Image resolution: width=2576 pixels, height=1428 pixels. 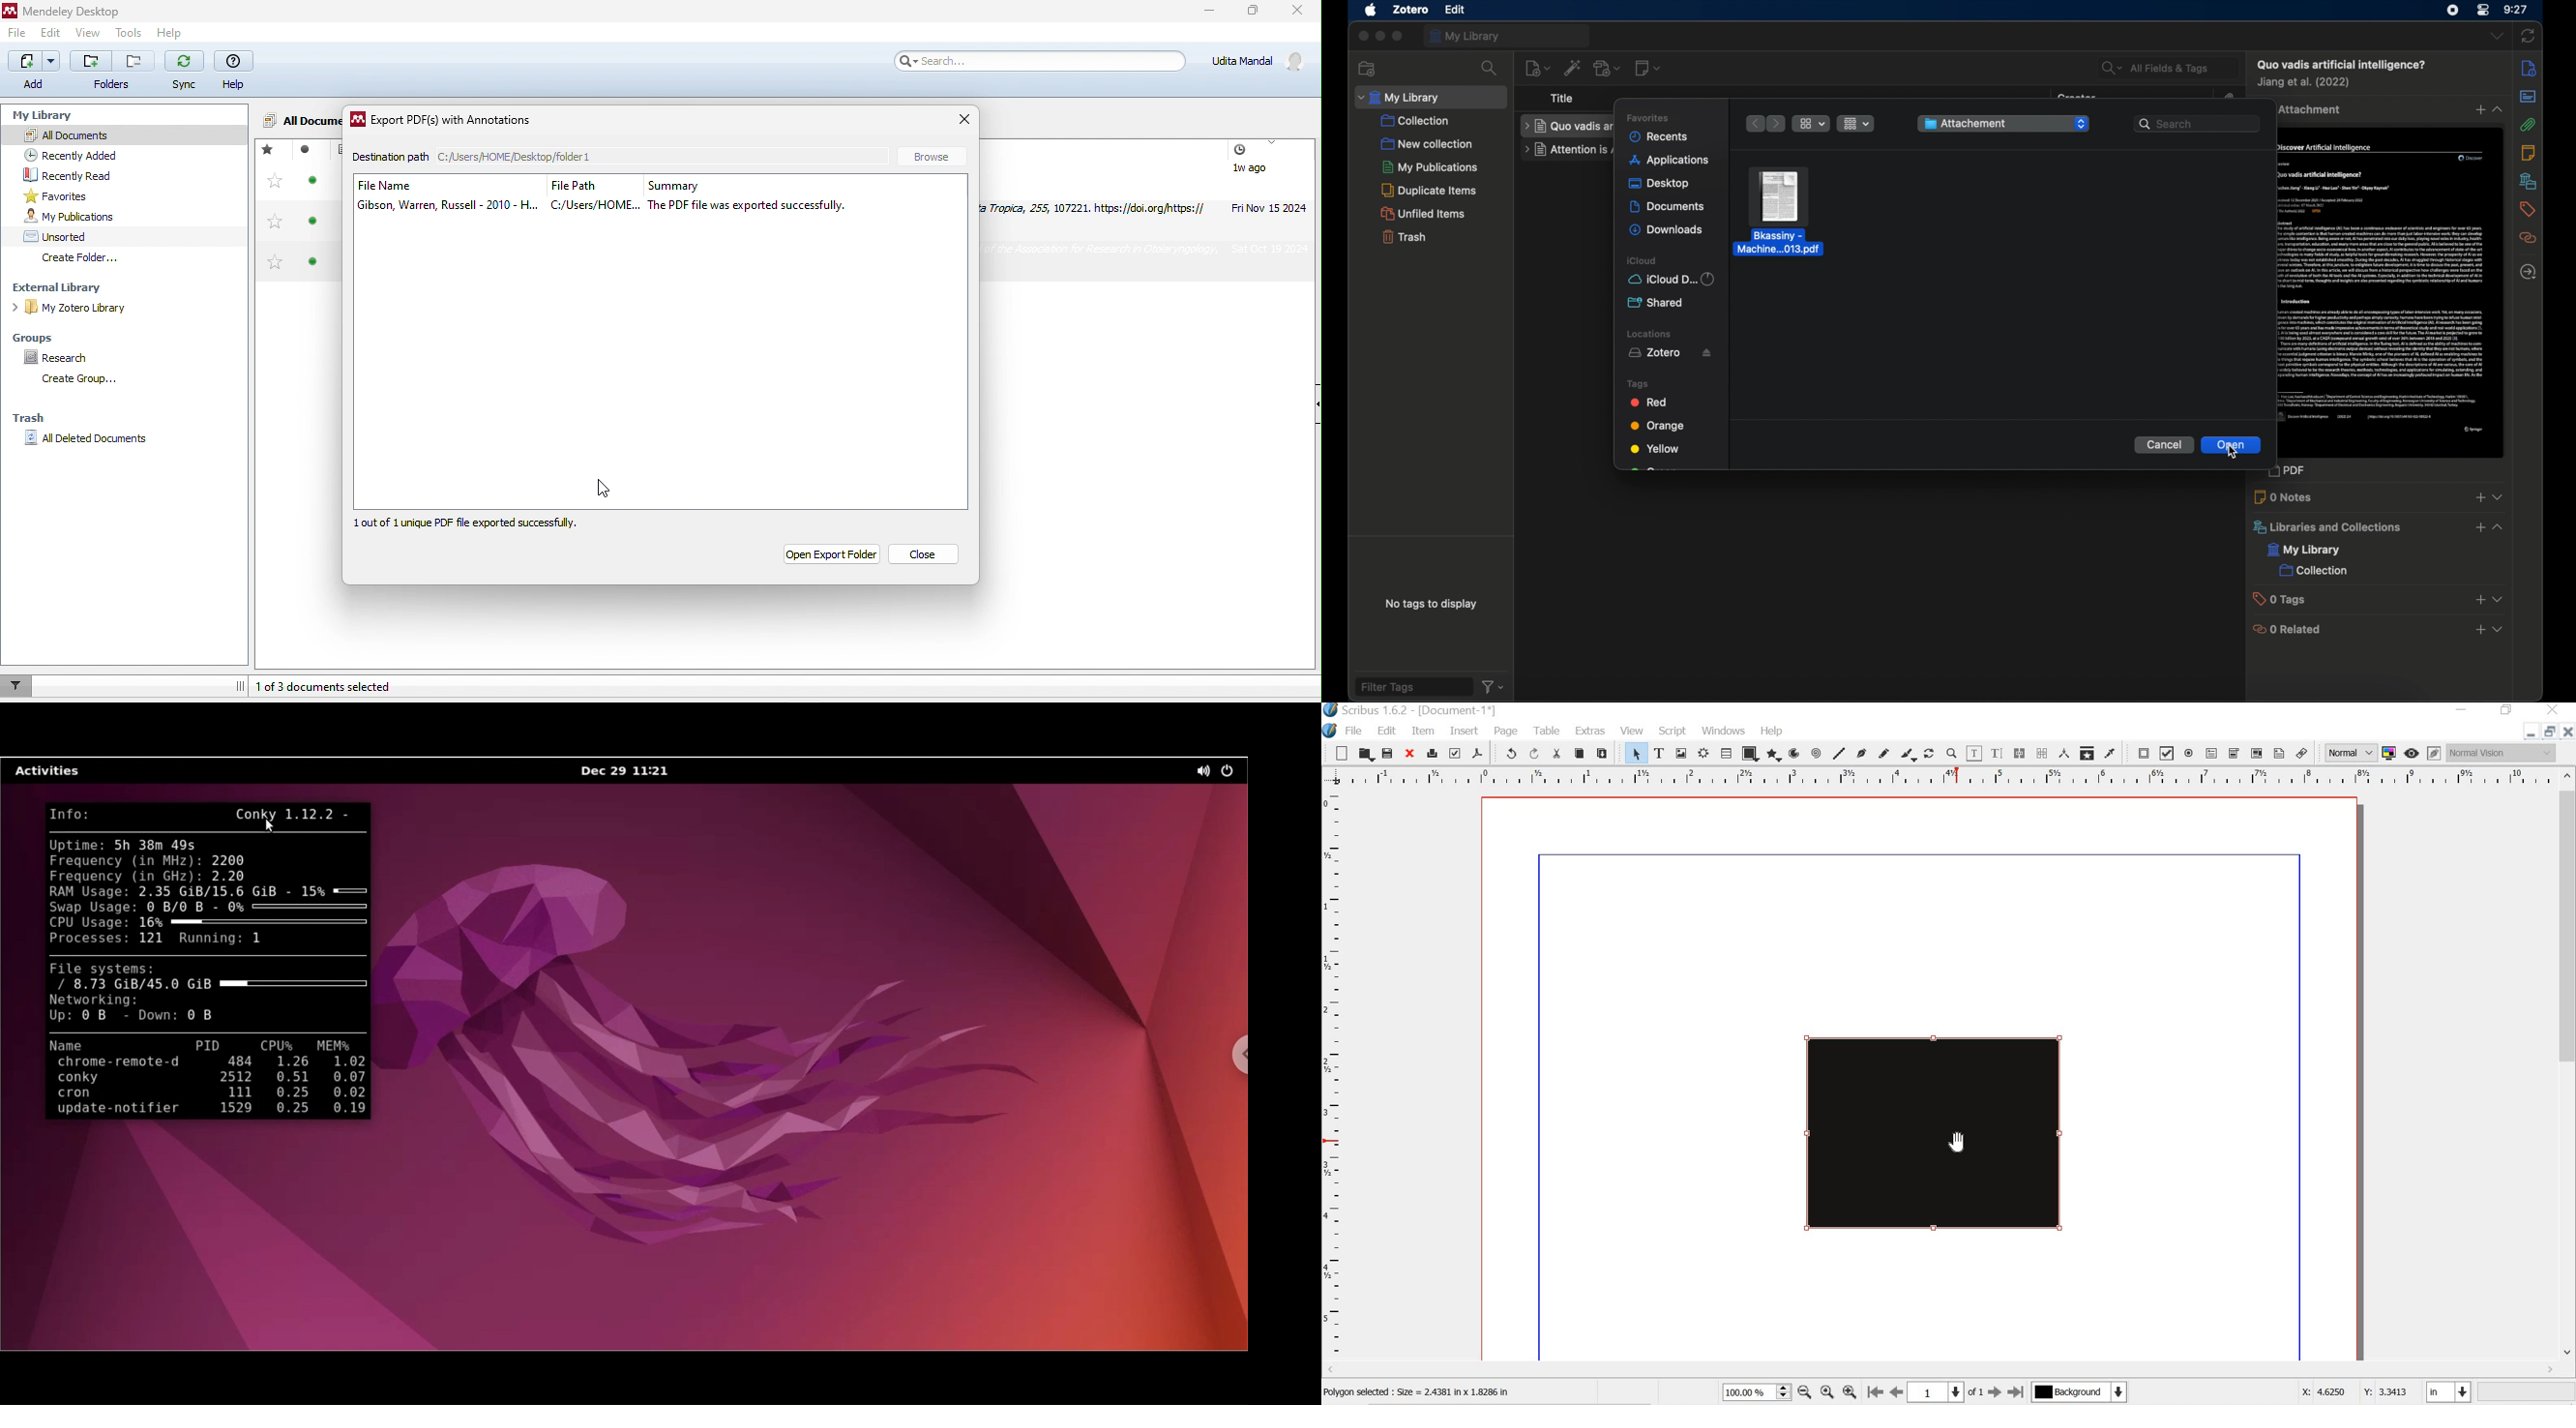 What do you see at coordinates (1412, 686) in the screenshot?
I see `filter tags field` at bounding box center [1412, 686].